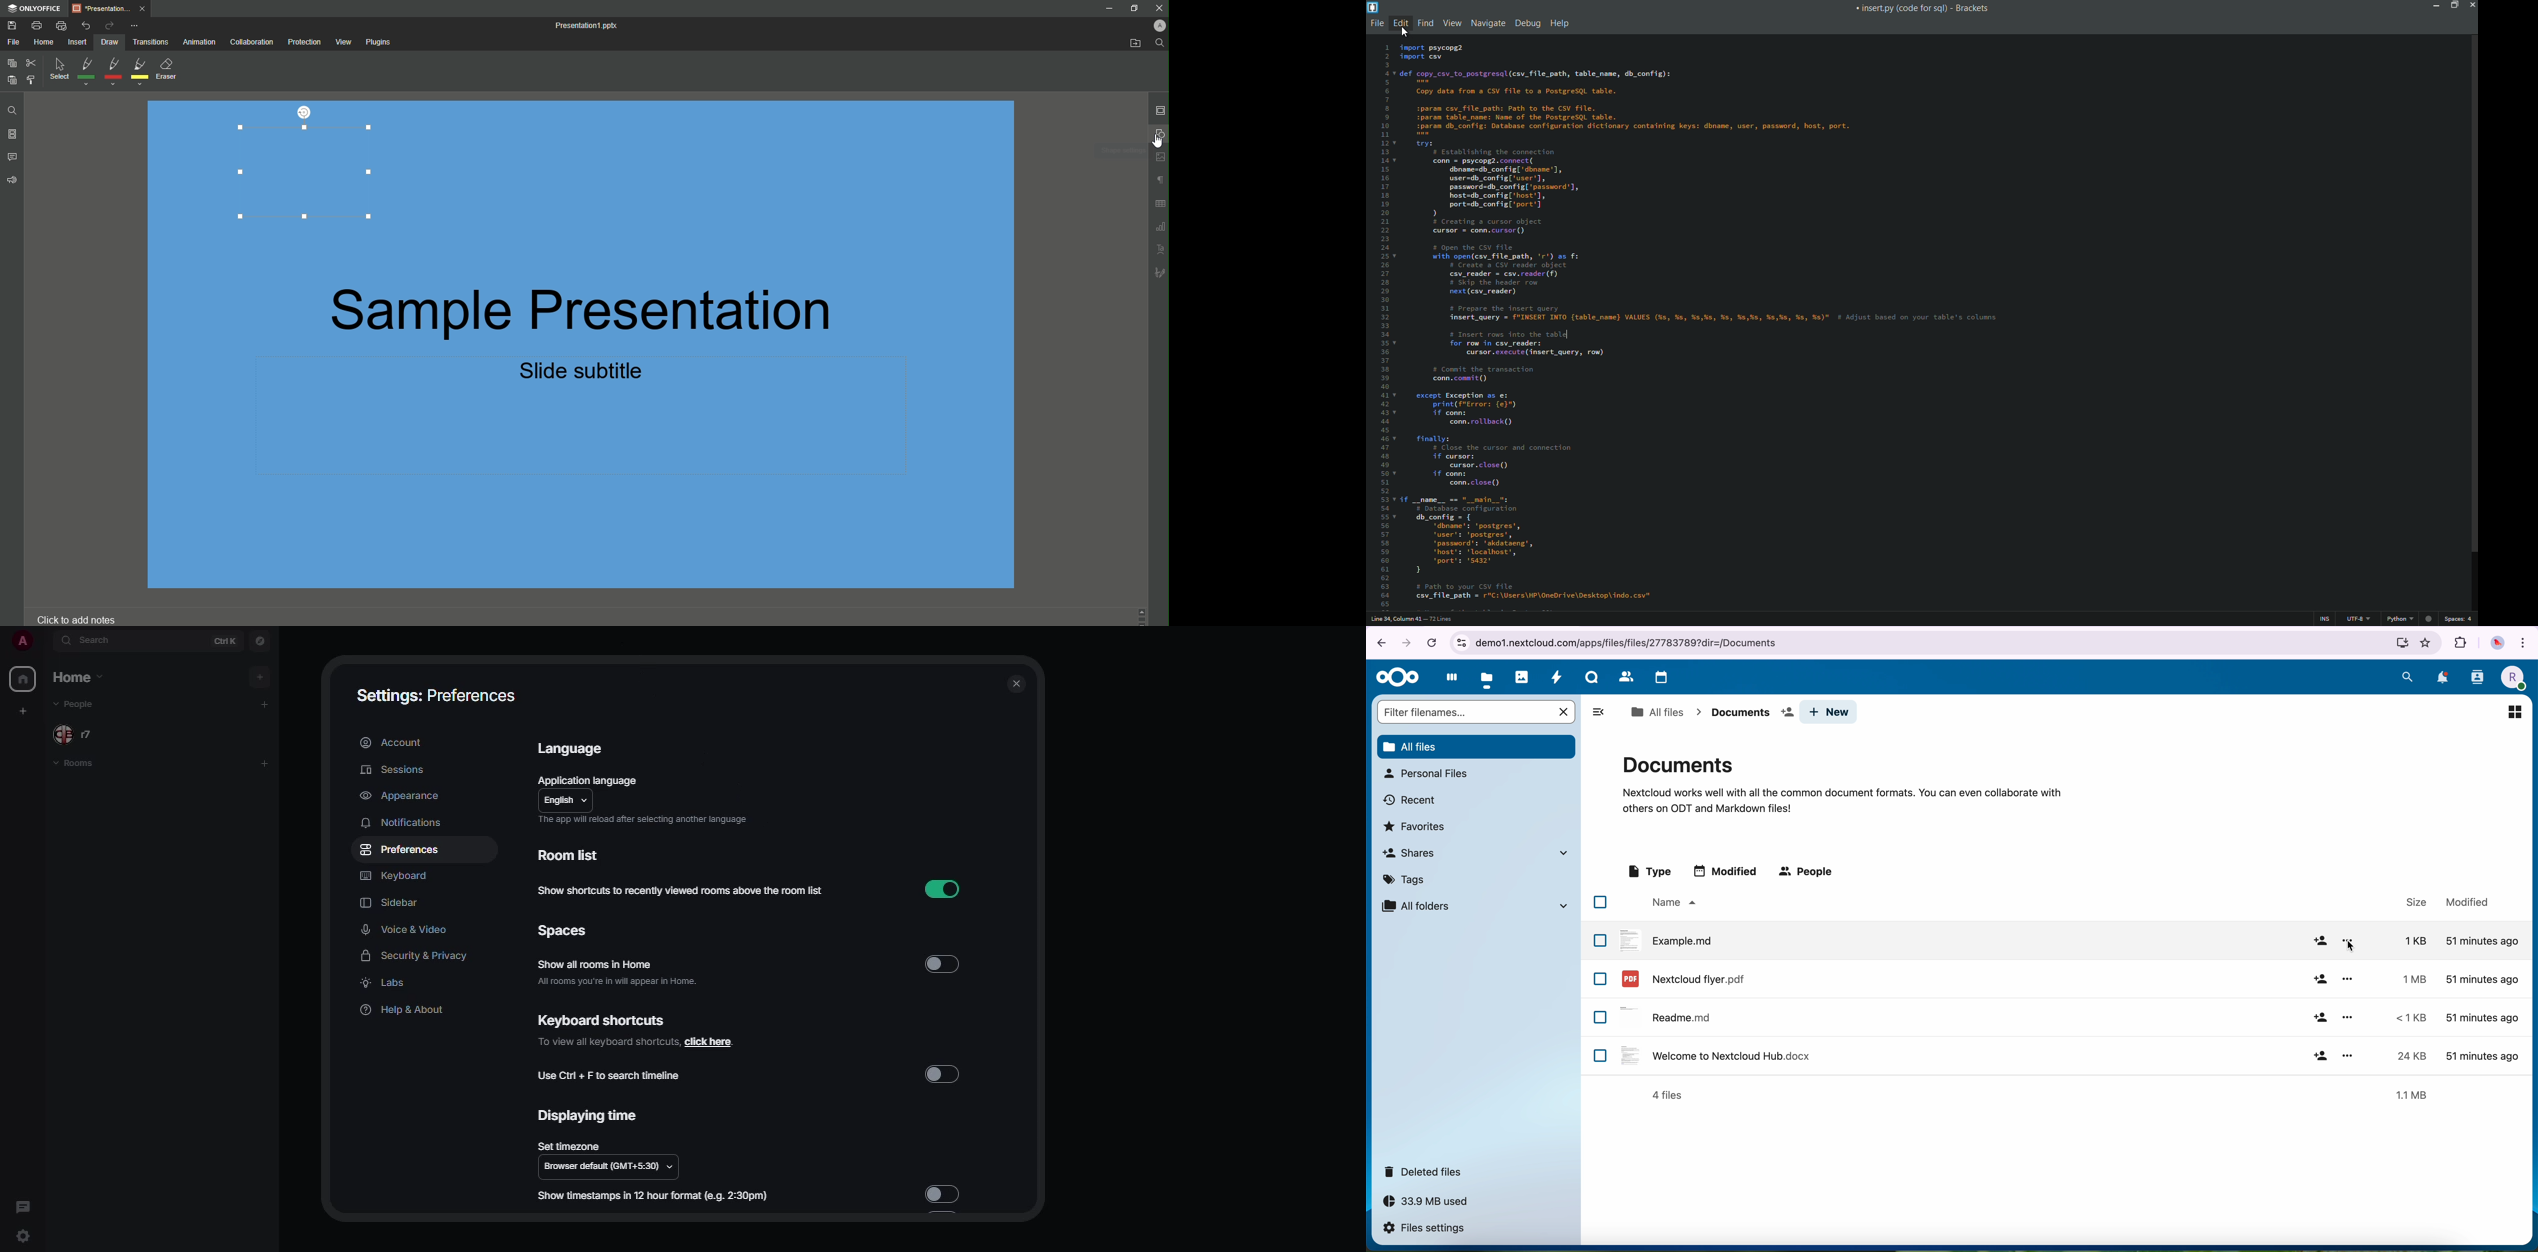 Image resolution: width=2548 pixels, height=1260 pixels. I want to click on « insert.py (code for sql) - Brackets, so click(1921, 10).